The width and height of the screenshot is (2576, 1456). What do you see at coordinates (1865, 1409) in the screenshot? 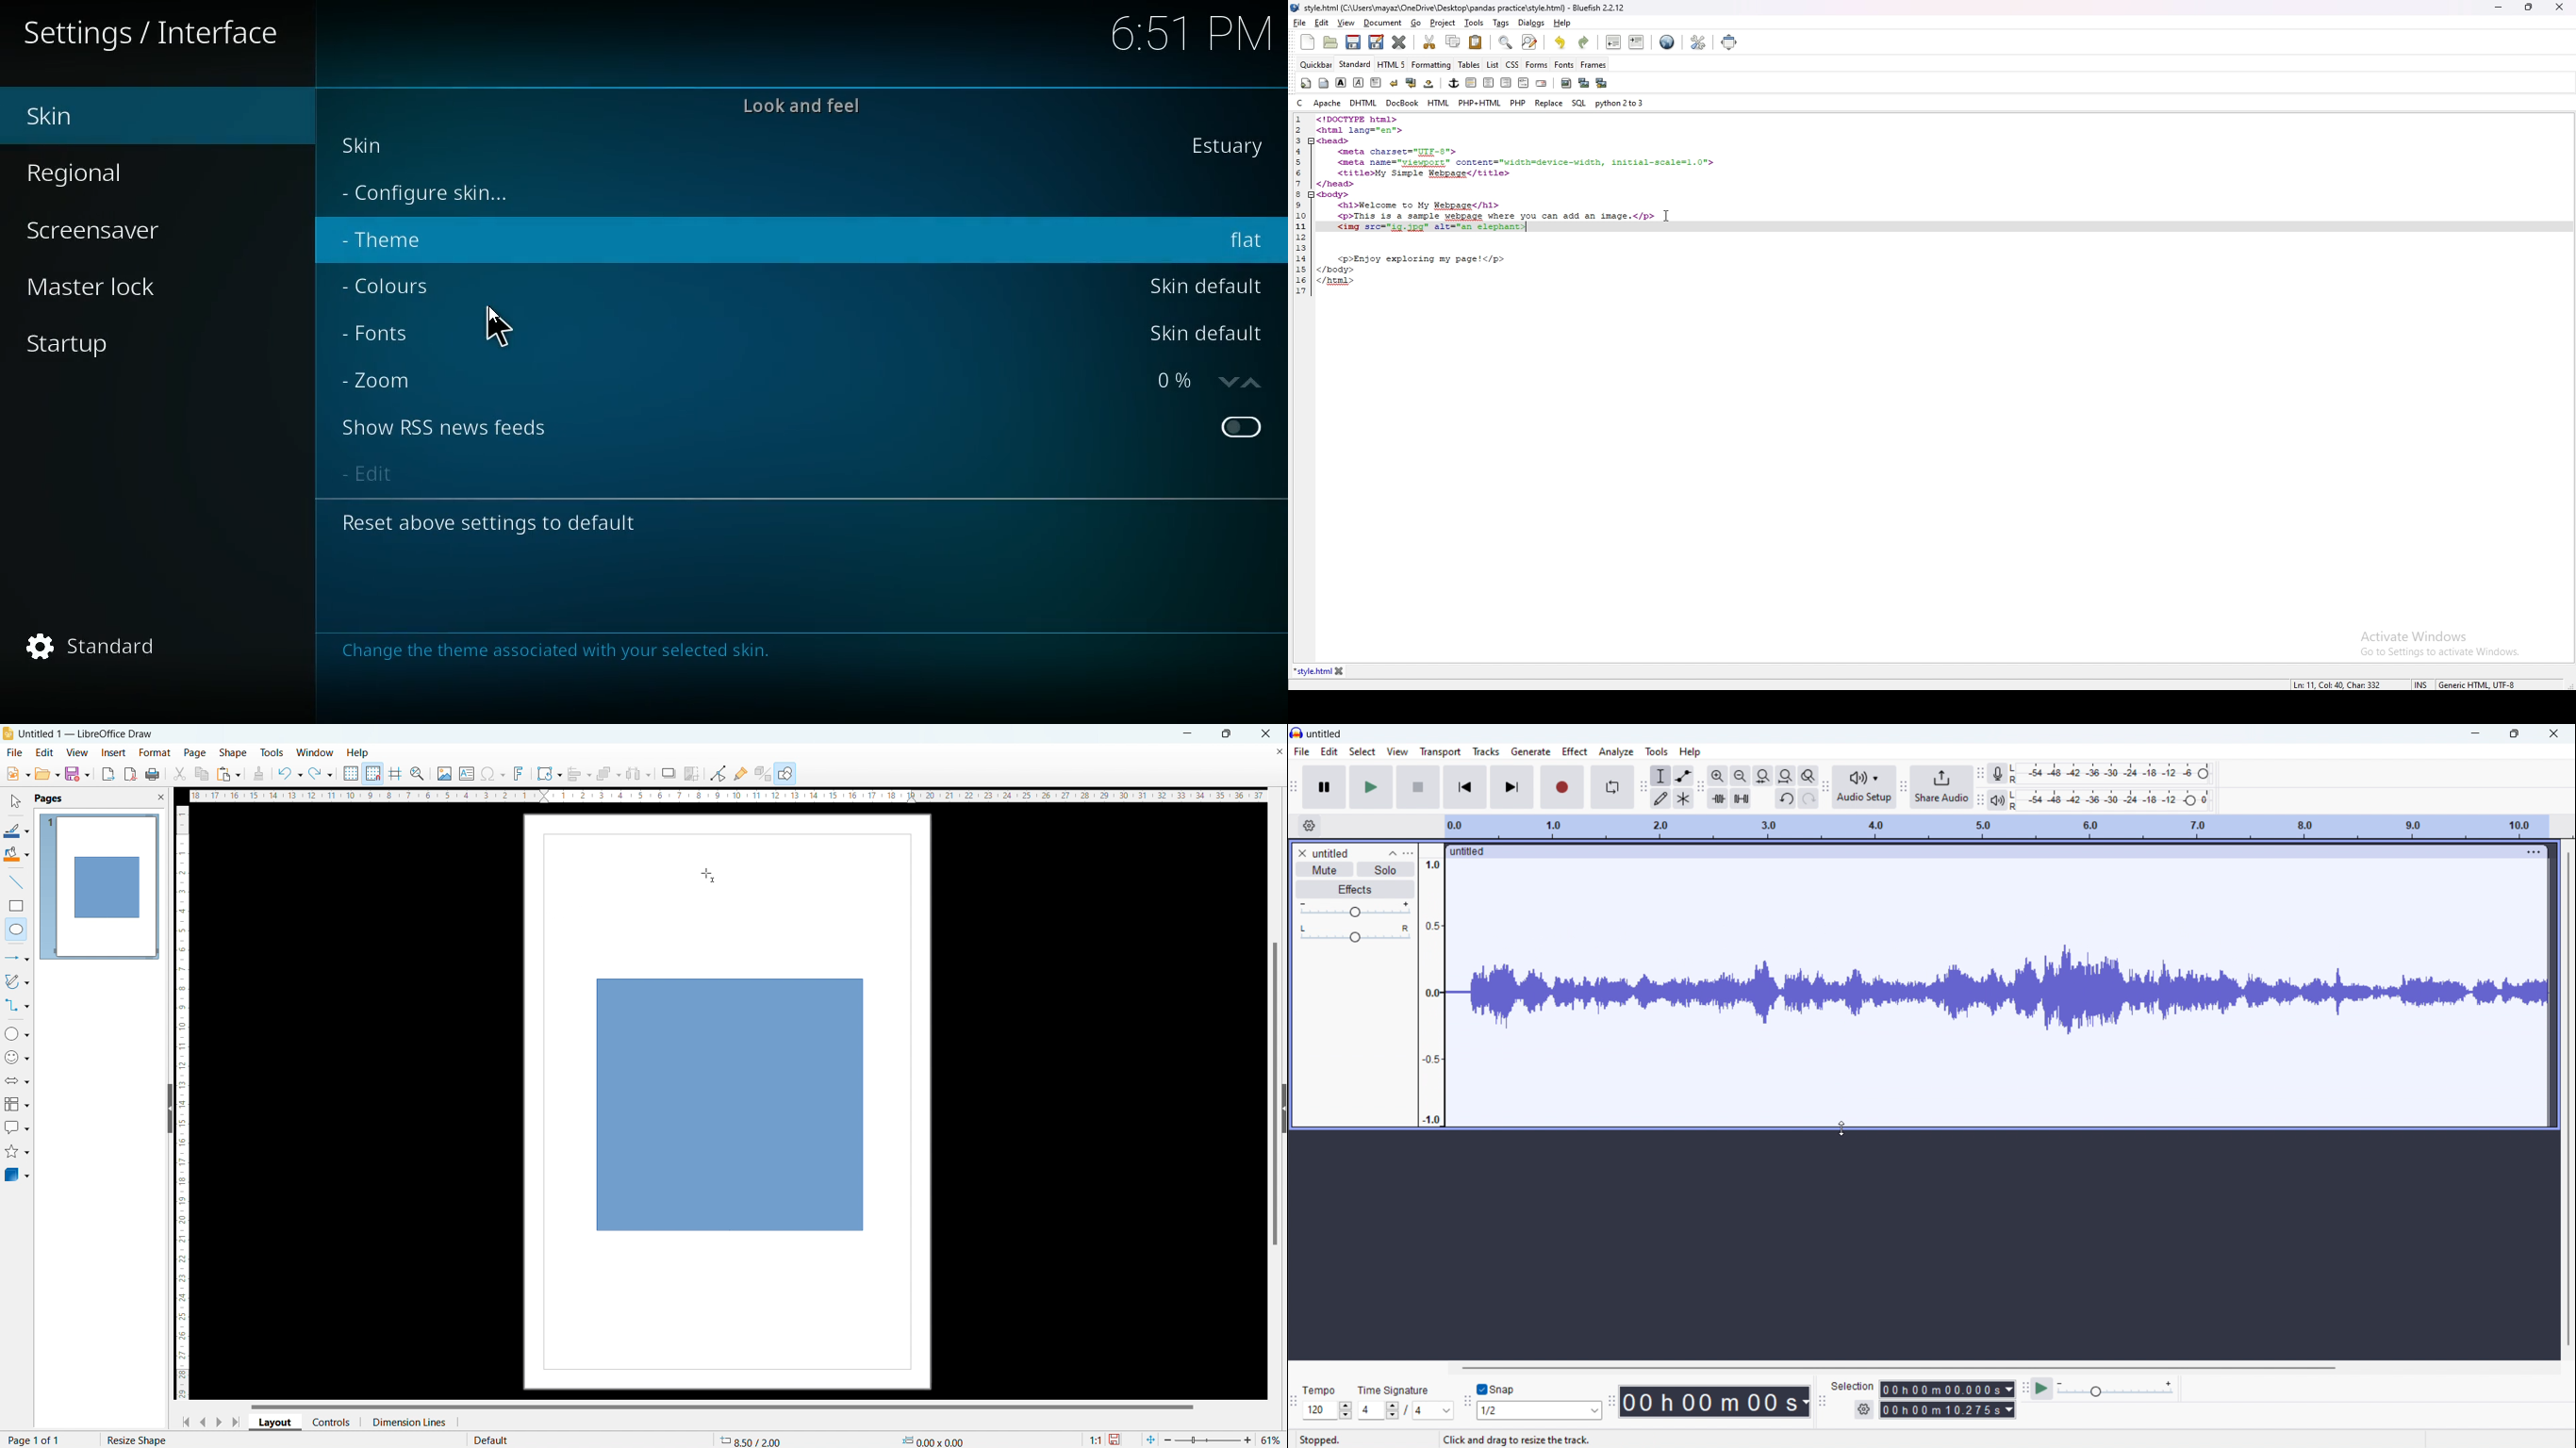
I see `selection settings` at bounding box center [1865, 1409].